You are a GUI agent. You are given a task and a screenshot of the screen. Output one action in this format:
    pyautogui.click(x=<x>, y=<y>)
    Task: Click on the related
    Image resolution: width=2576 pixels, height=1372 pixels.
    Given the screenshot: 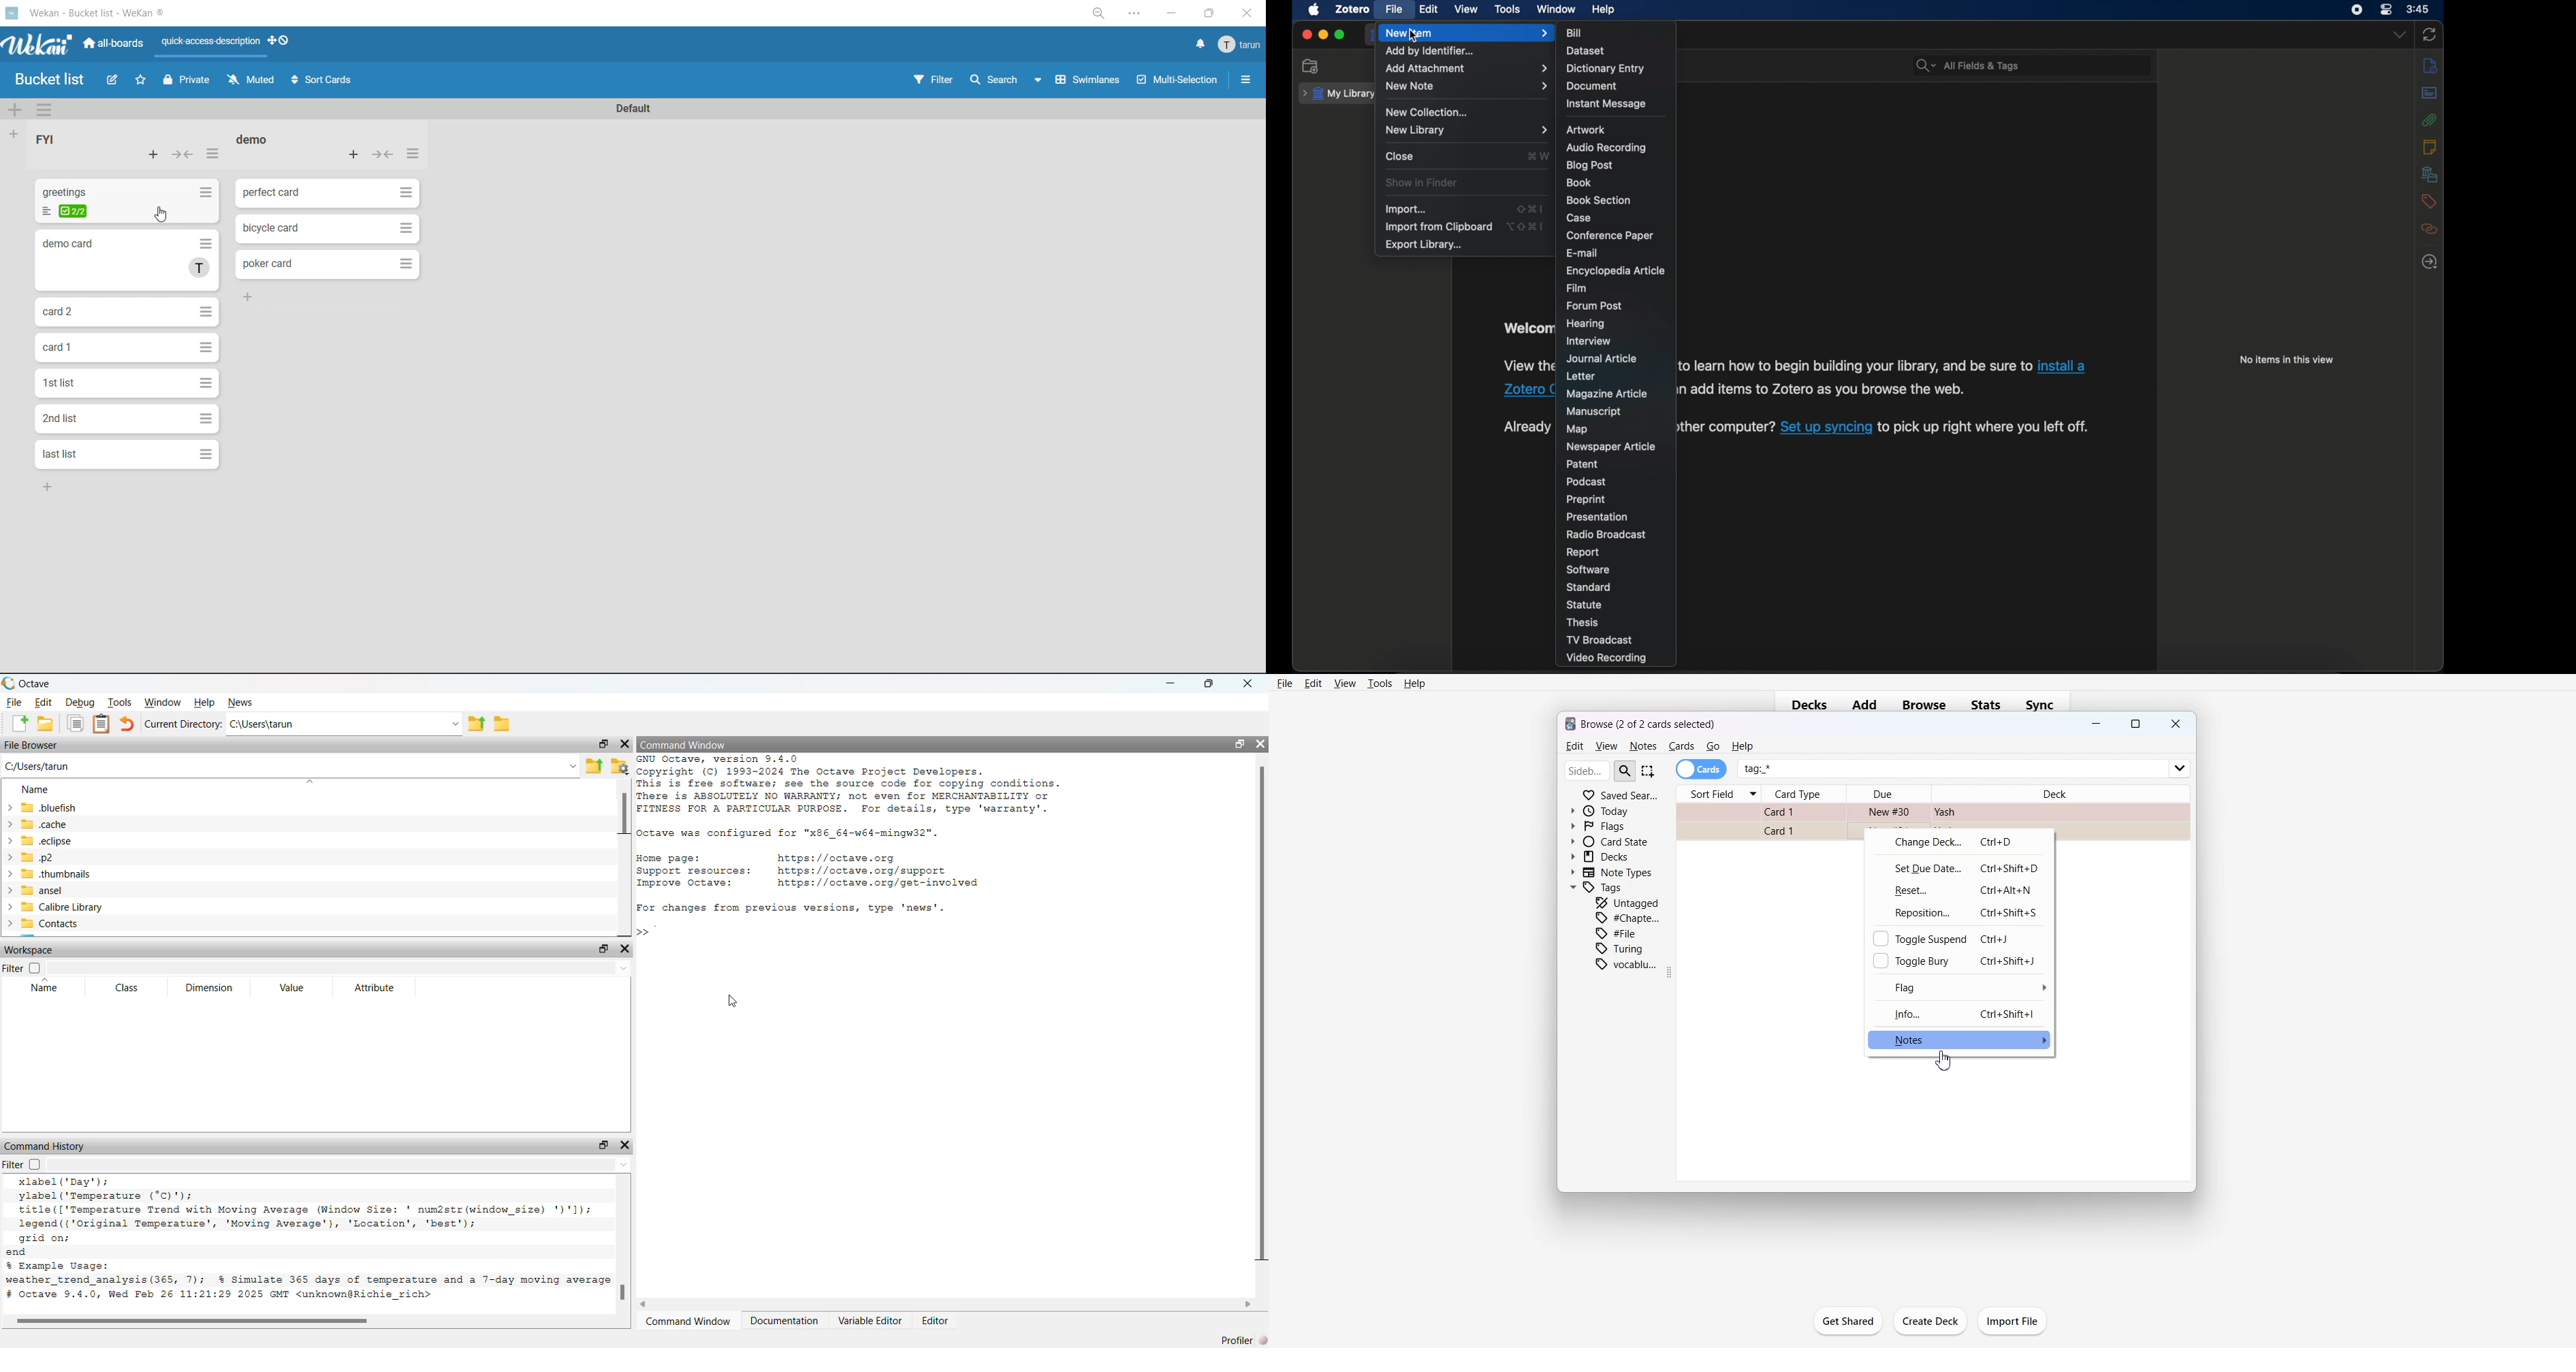 What is the action you would take?
    pyautogui.click(x=2430, y=229)
    